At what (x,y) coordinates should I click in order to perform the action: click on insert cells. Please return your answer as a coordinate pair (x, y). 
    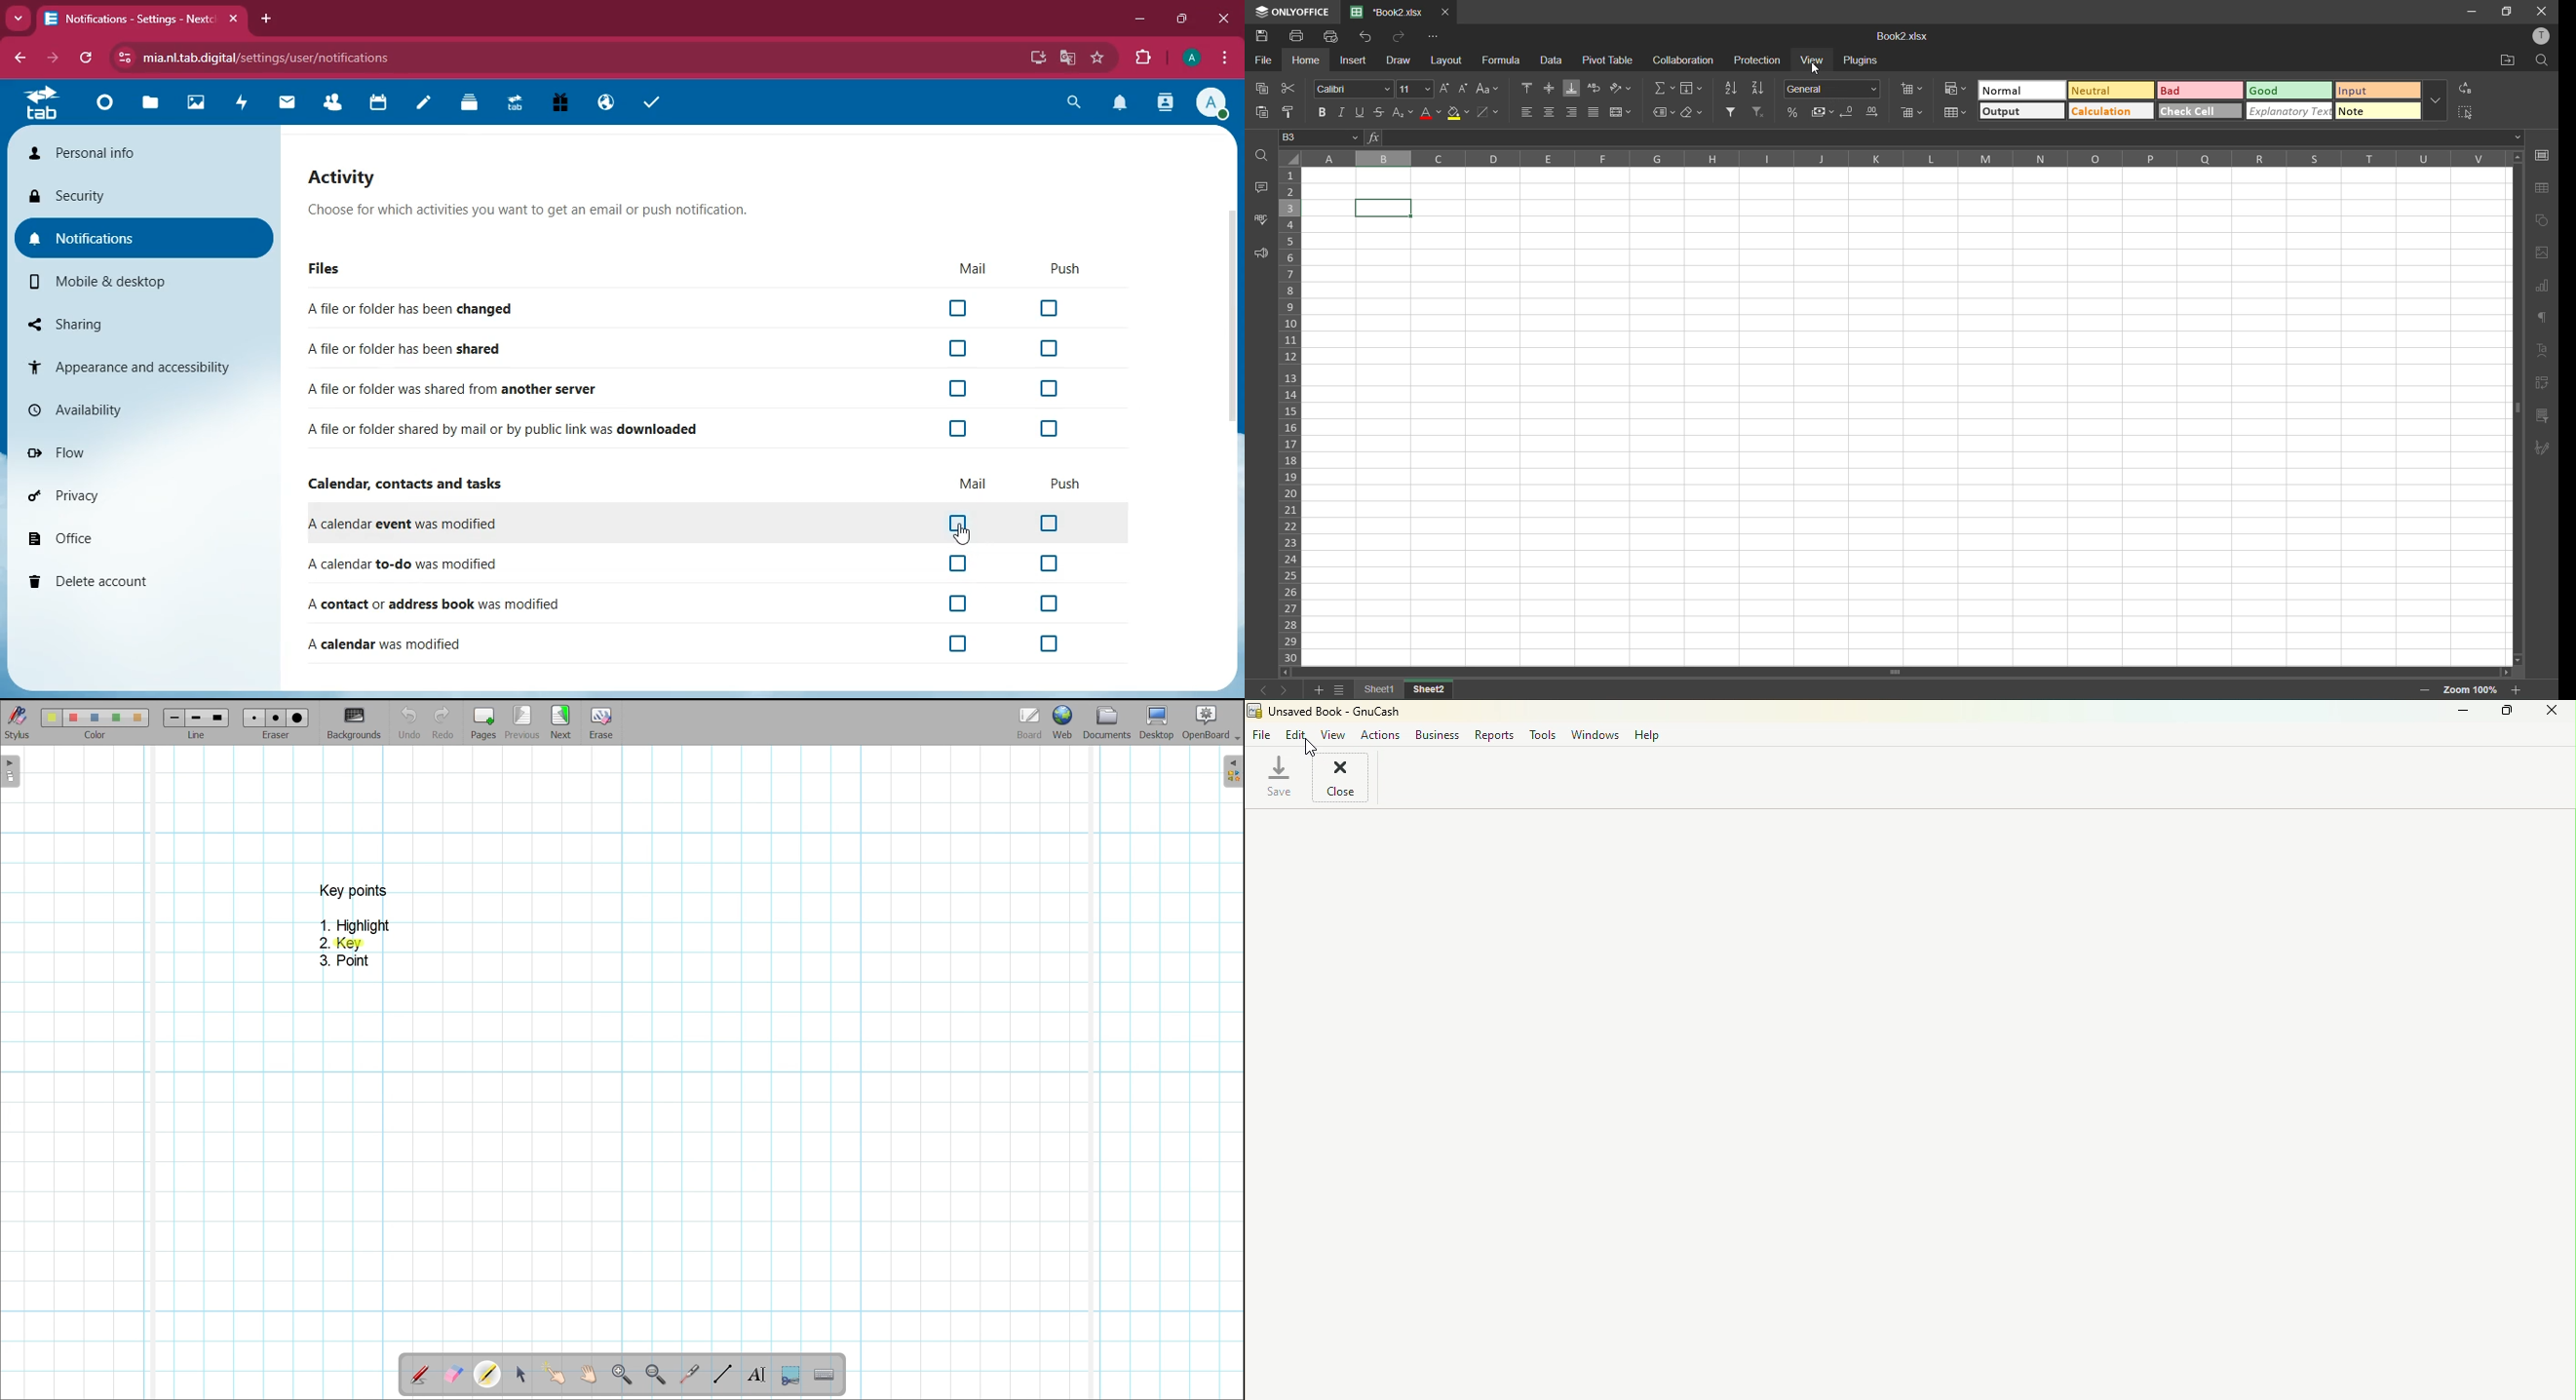
    Looking at the image, I should click on (1914, 87).